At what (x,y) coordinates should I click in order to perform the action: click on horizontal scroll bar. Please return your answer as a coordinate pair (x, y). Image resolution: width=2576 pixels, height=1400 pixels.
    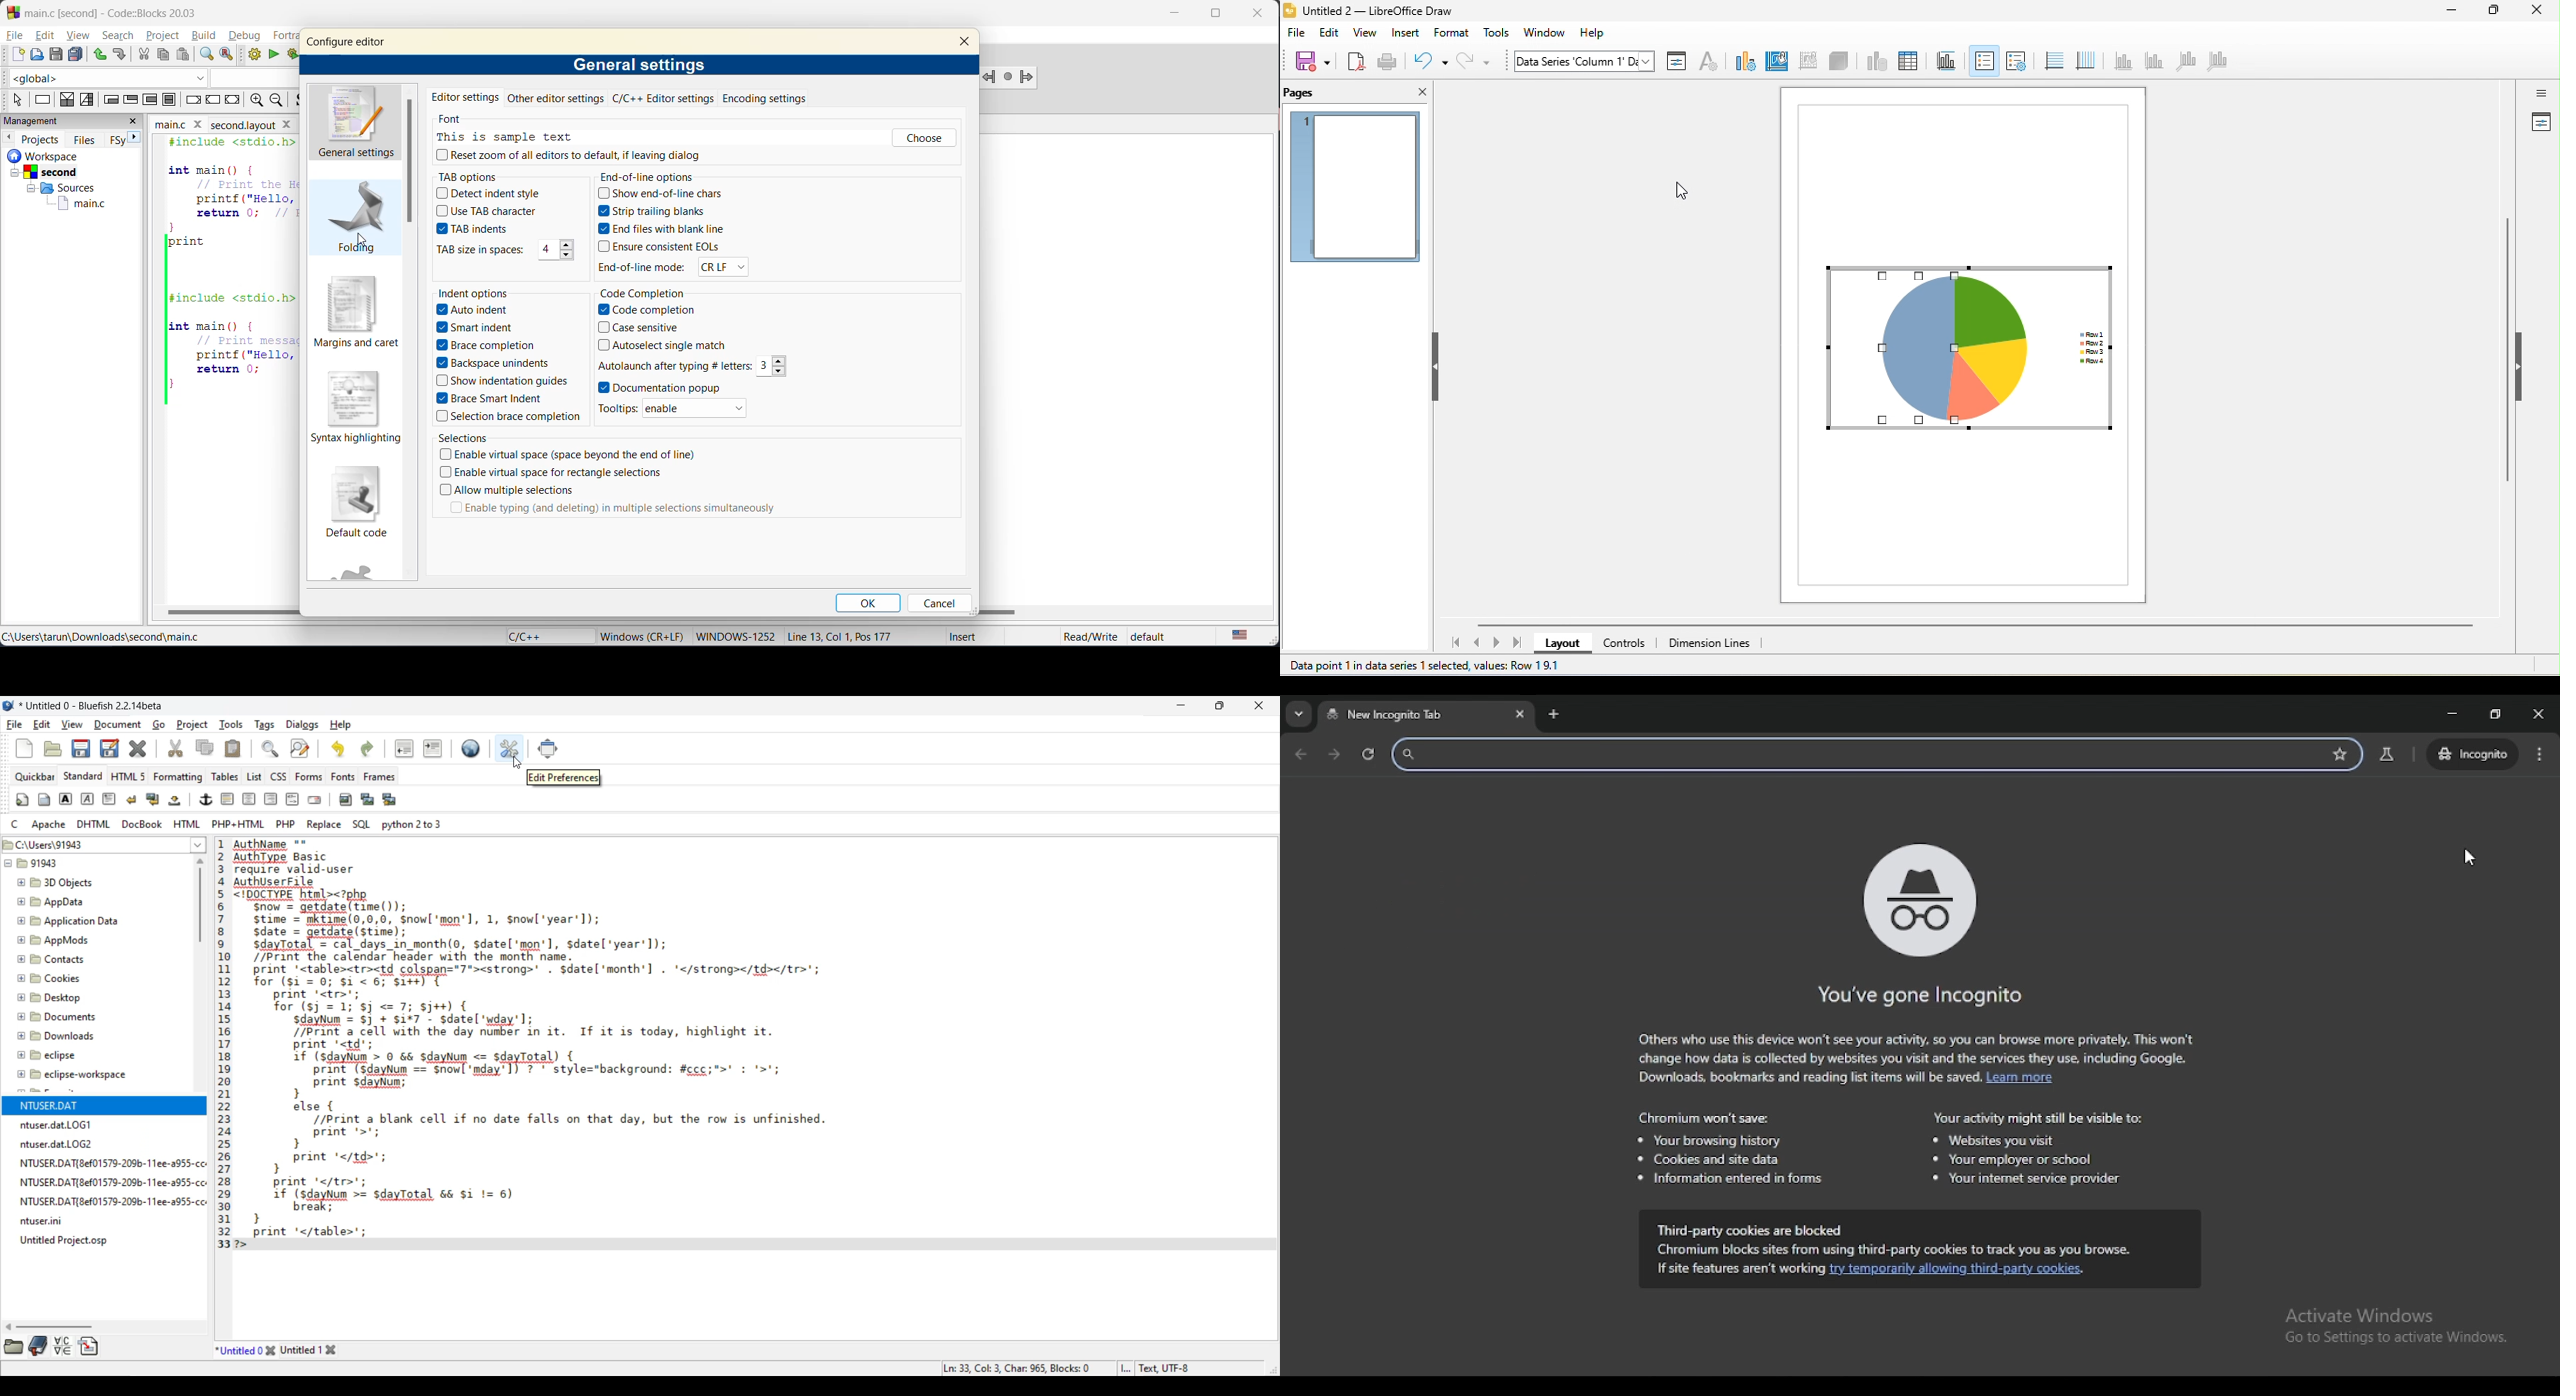
    Looking at the image, I should click on (1972, 626).